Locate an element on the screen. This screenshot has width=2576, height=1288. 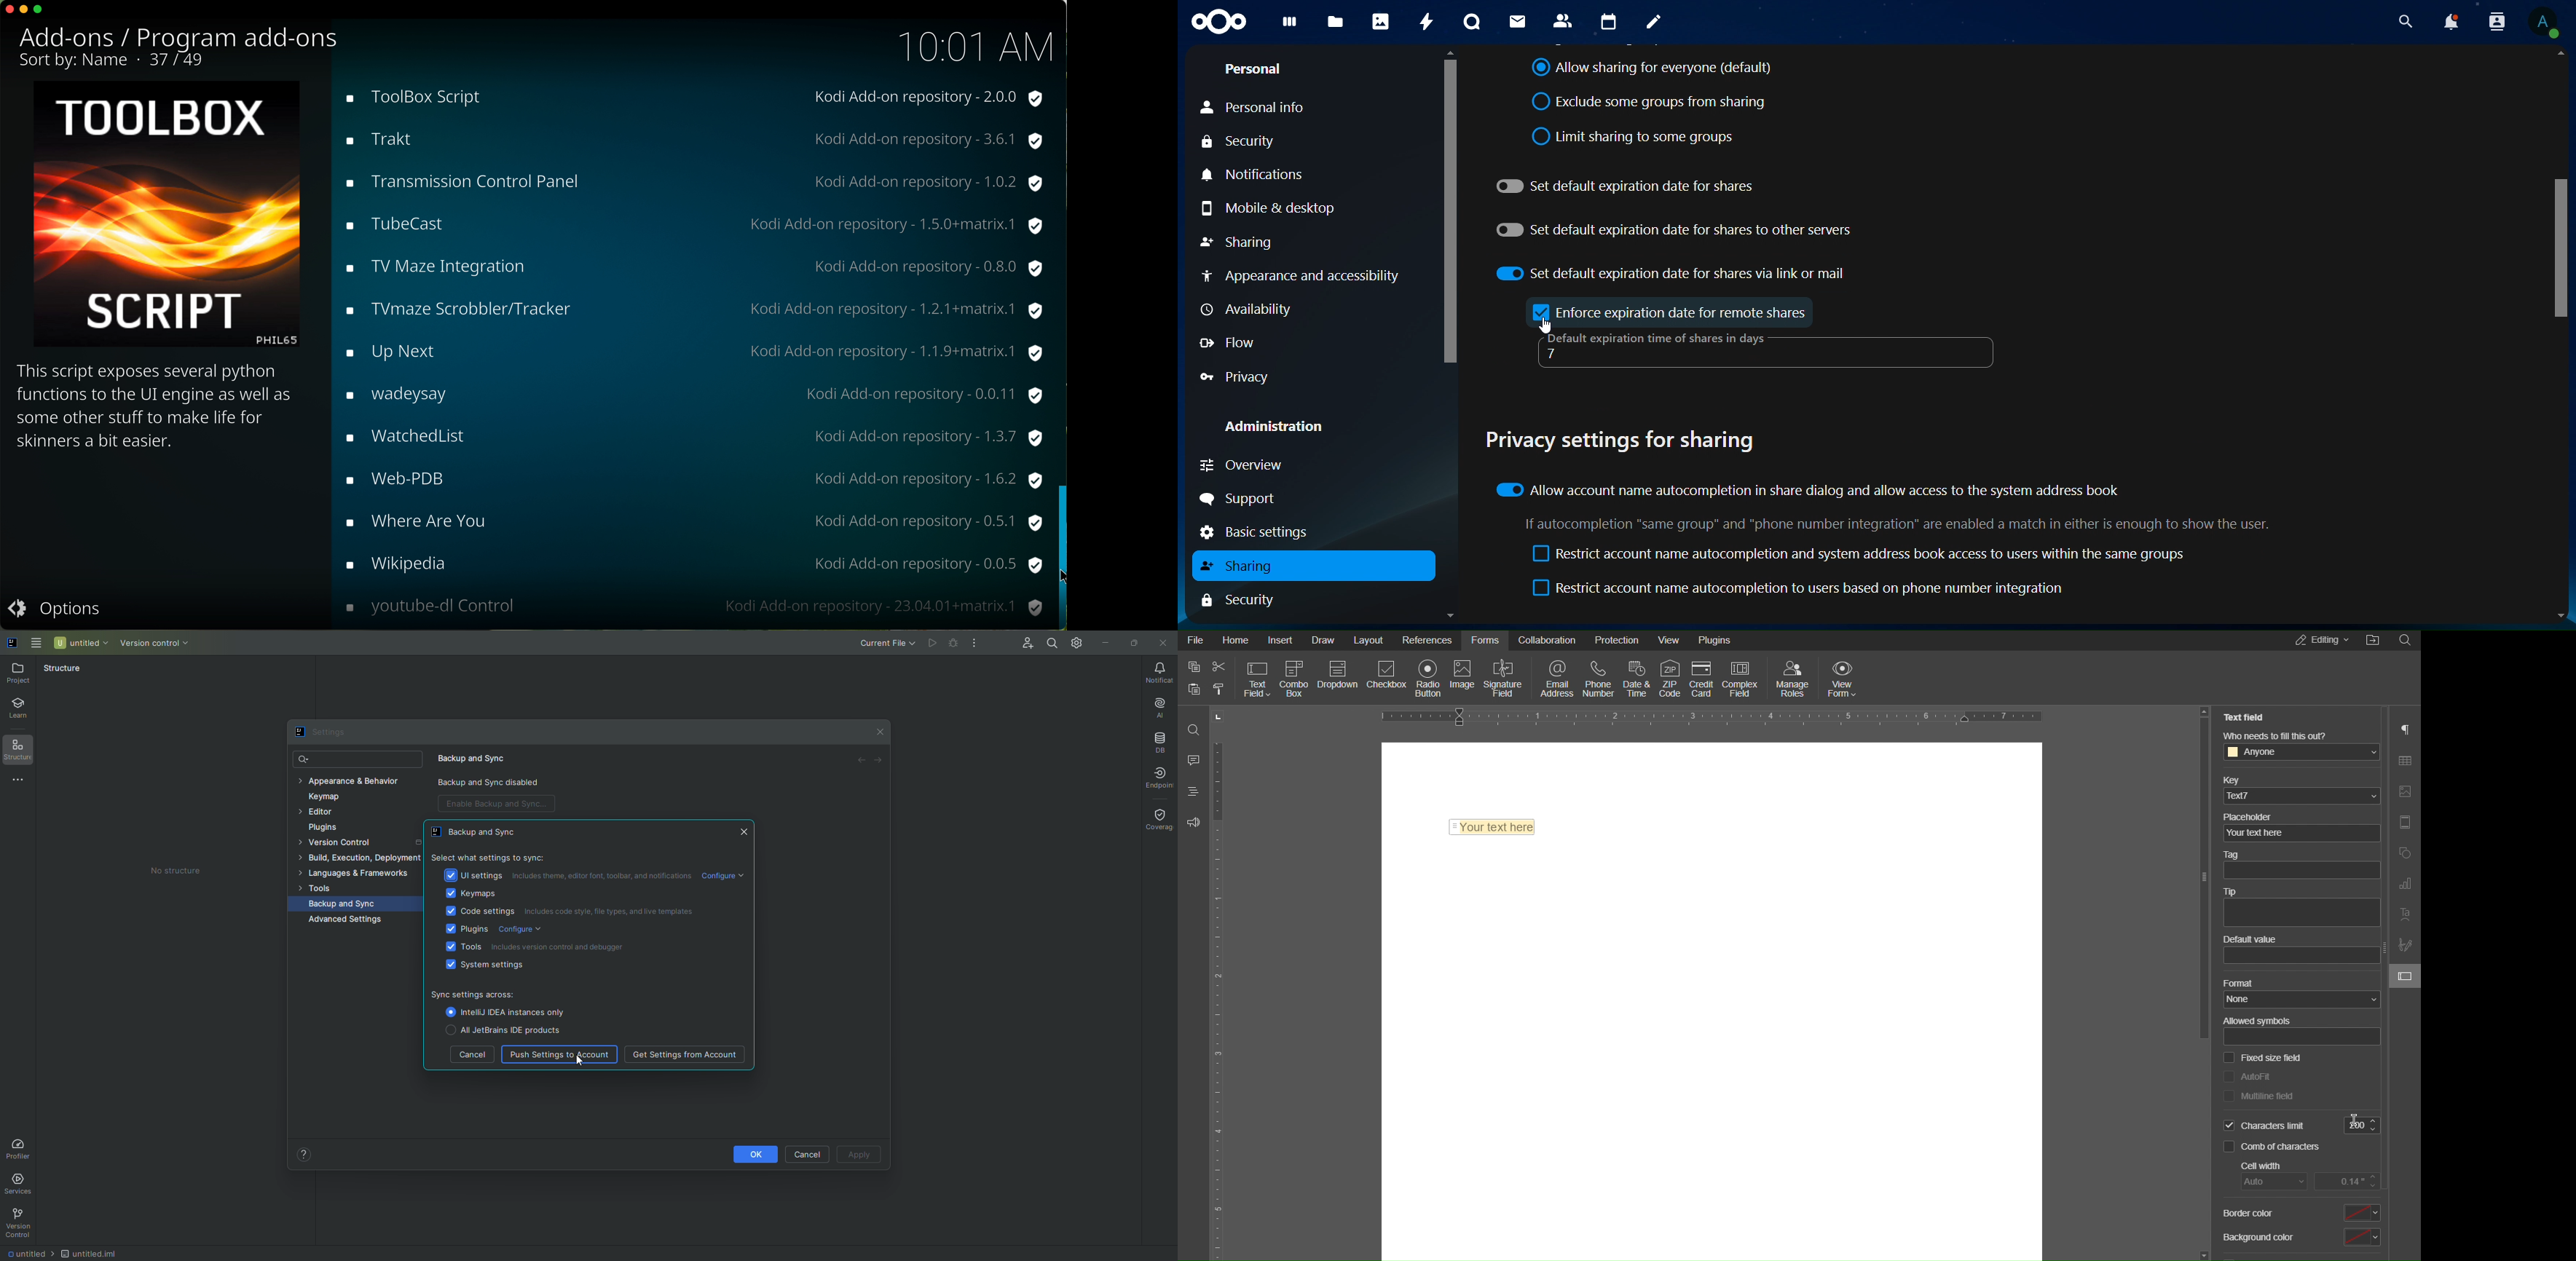
default expiration time of shares in days - 7 is located at coordinates (1653, 348).